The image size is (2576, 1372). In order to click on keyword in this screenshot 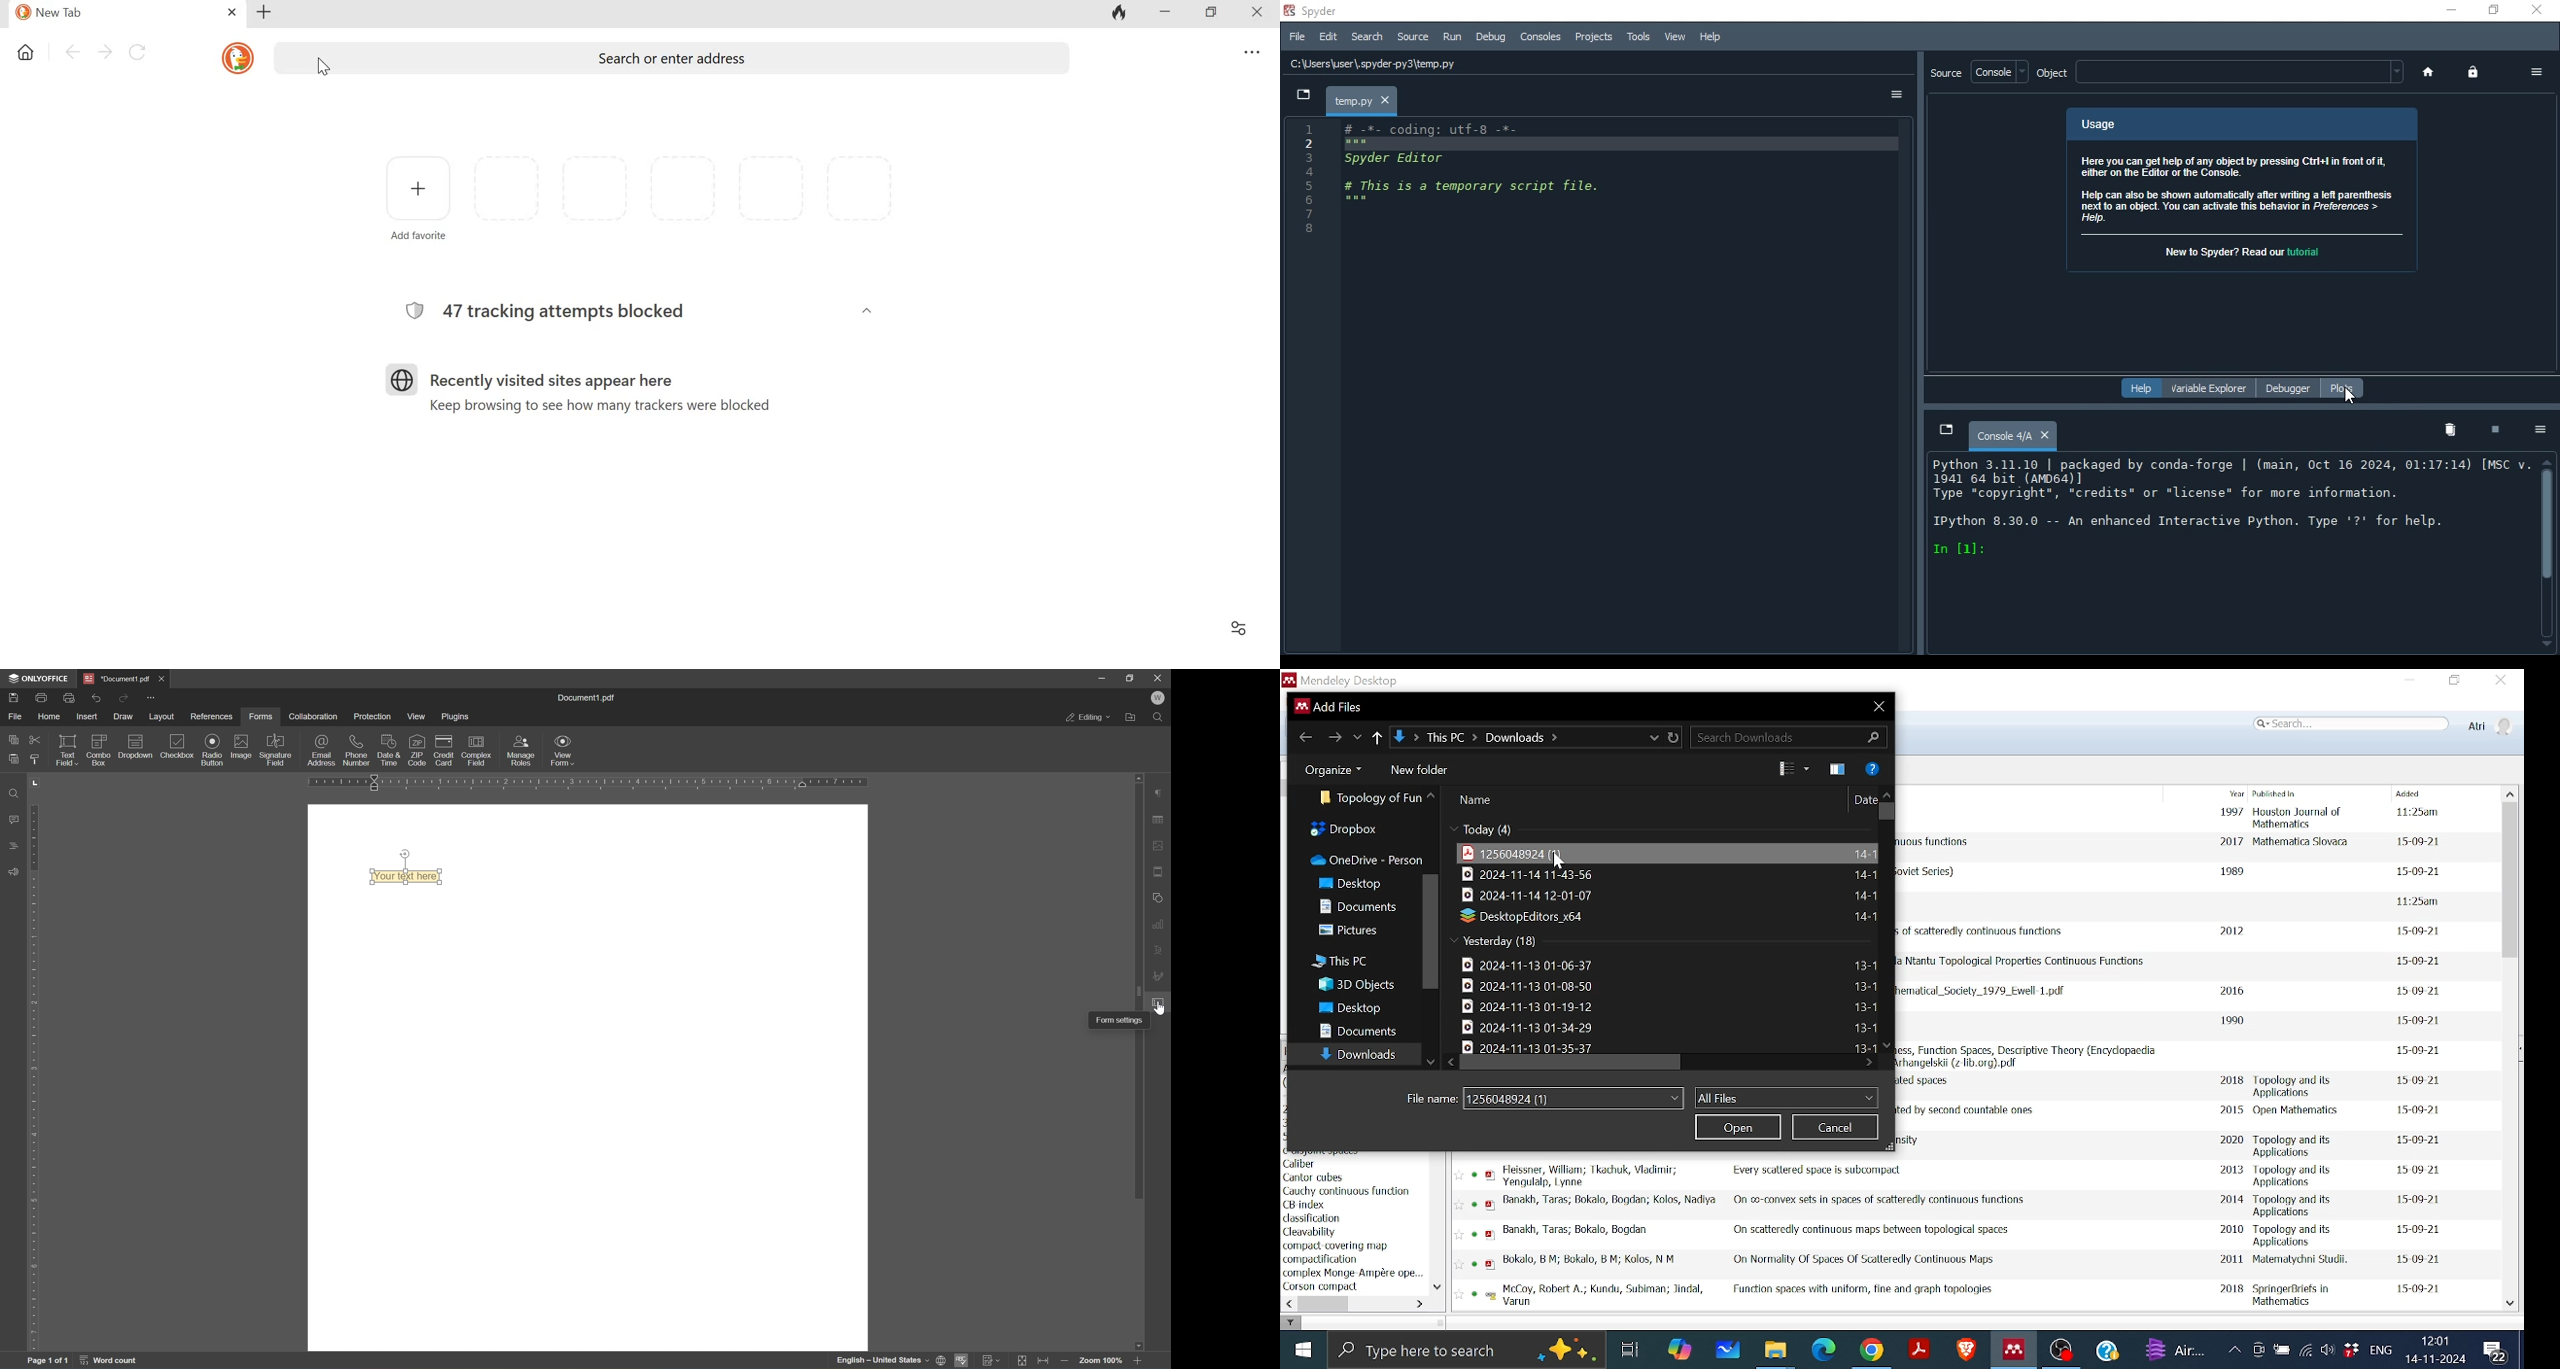, I will do `click(1310, 1206)`.